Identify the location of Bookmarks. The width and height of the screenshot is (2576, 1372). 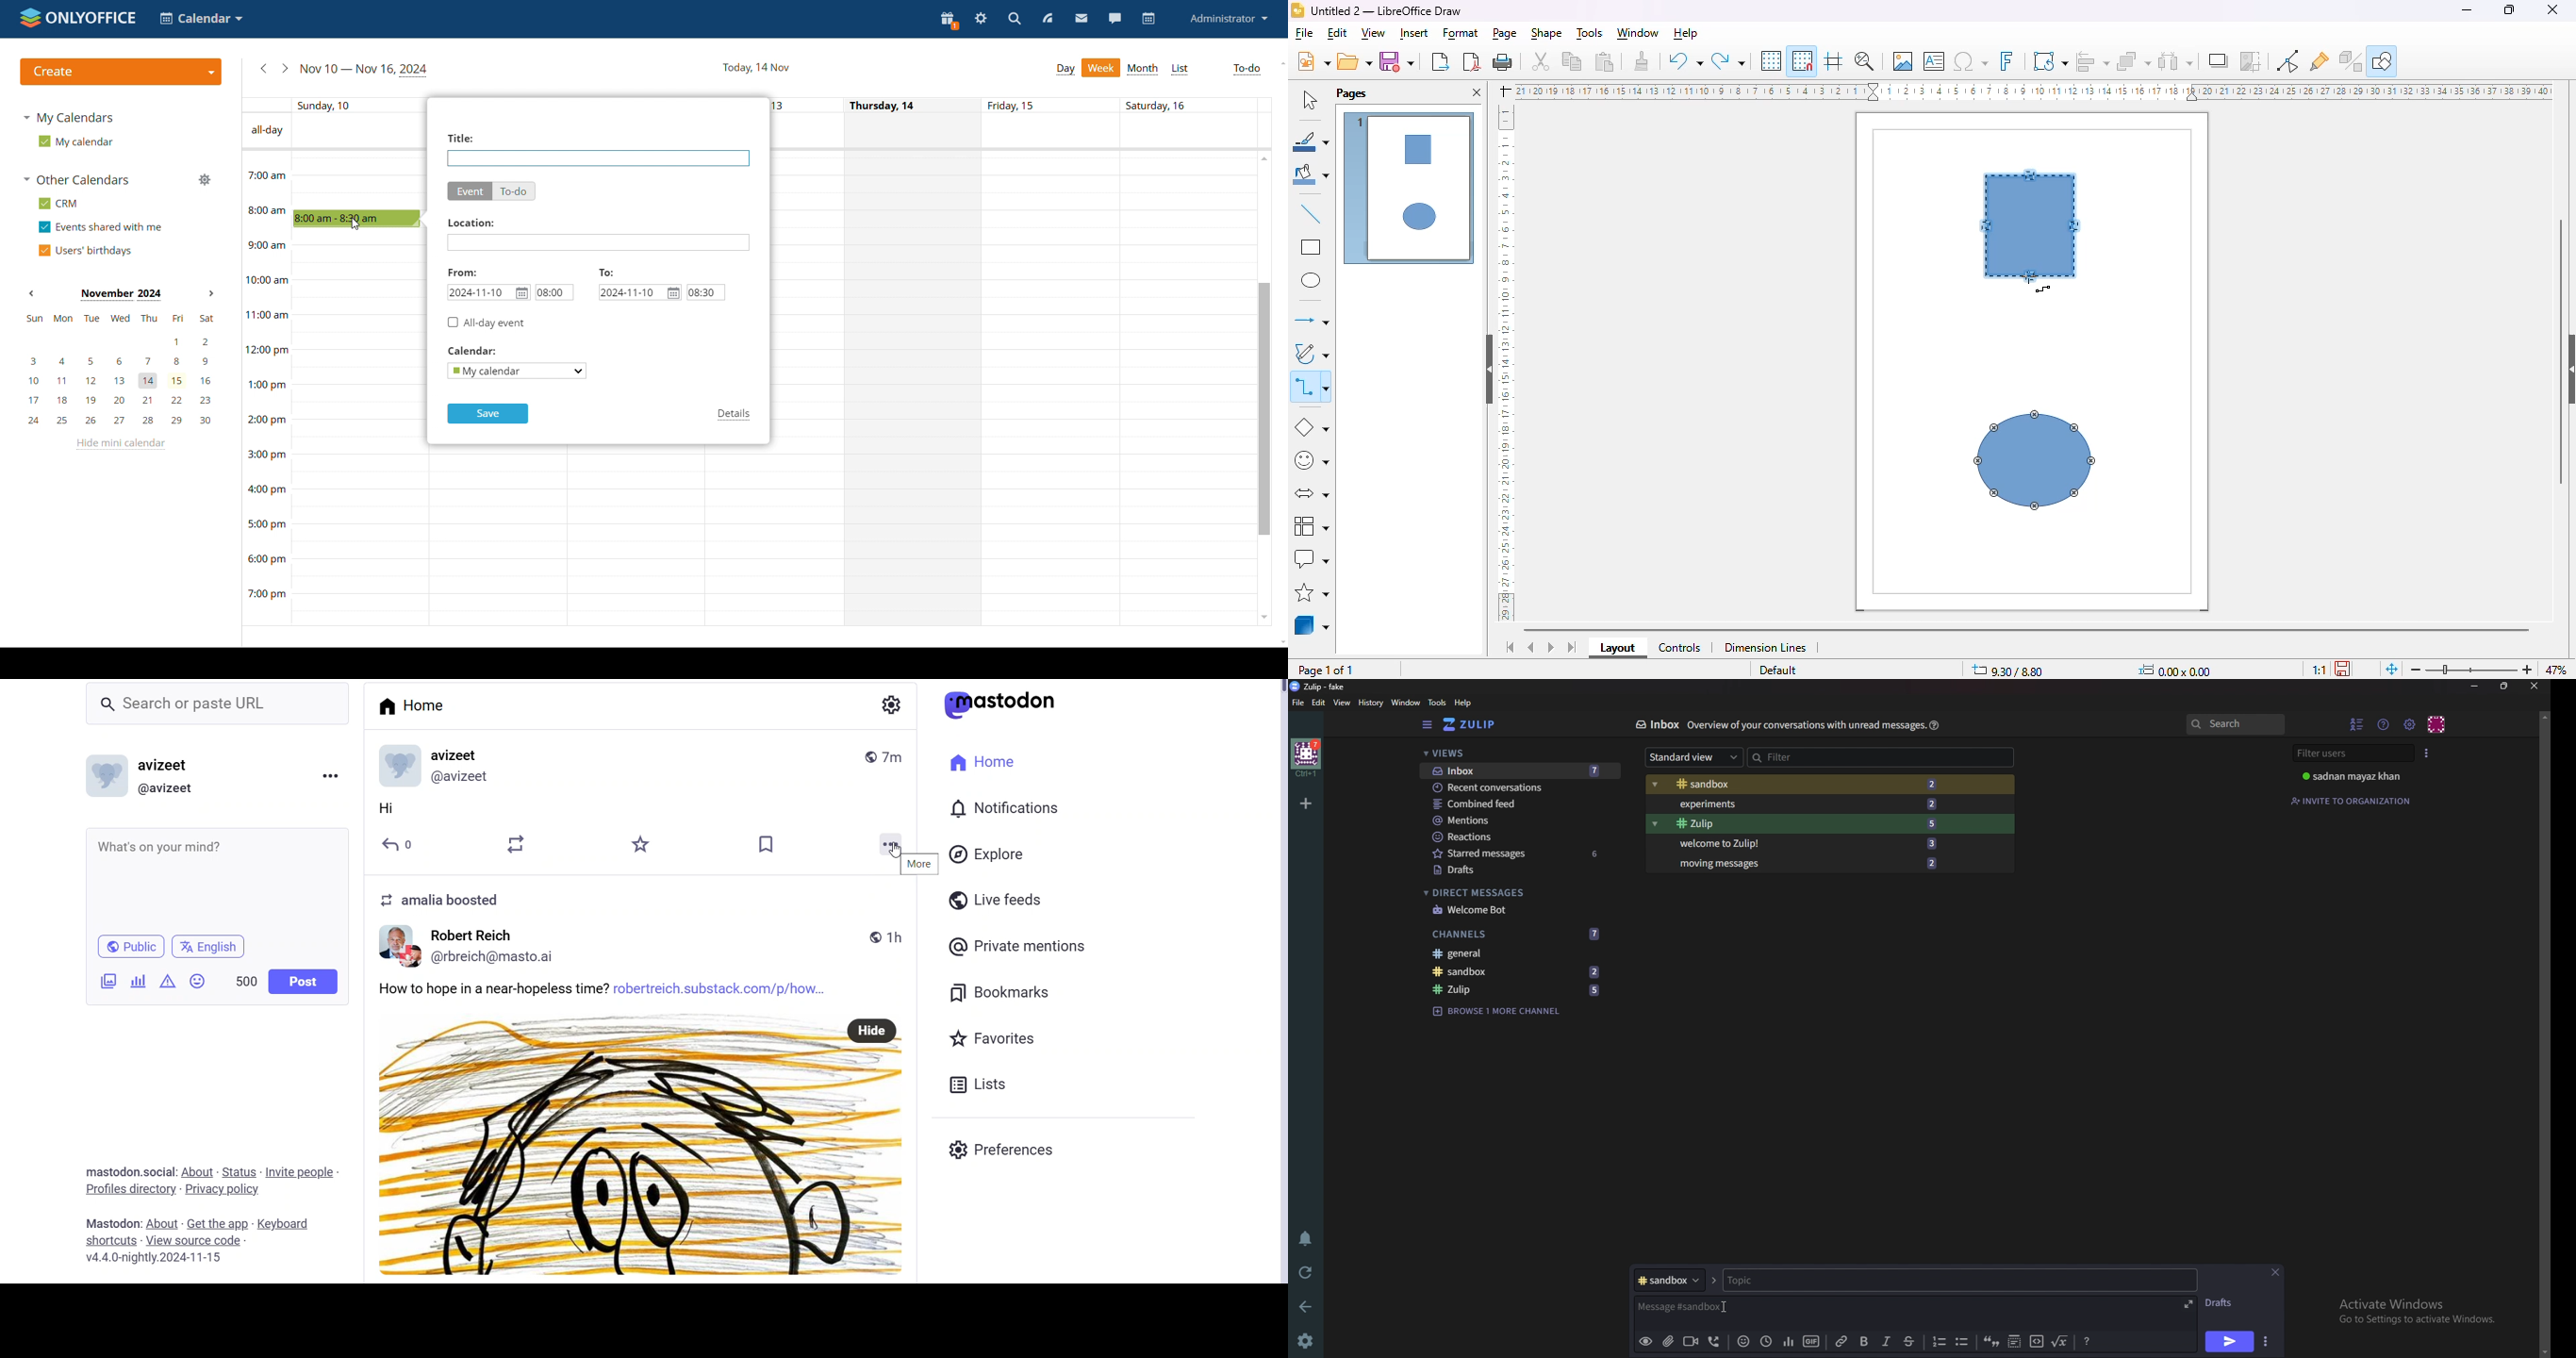
(766, 846).